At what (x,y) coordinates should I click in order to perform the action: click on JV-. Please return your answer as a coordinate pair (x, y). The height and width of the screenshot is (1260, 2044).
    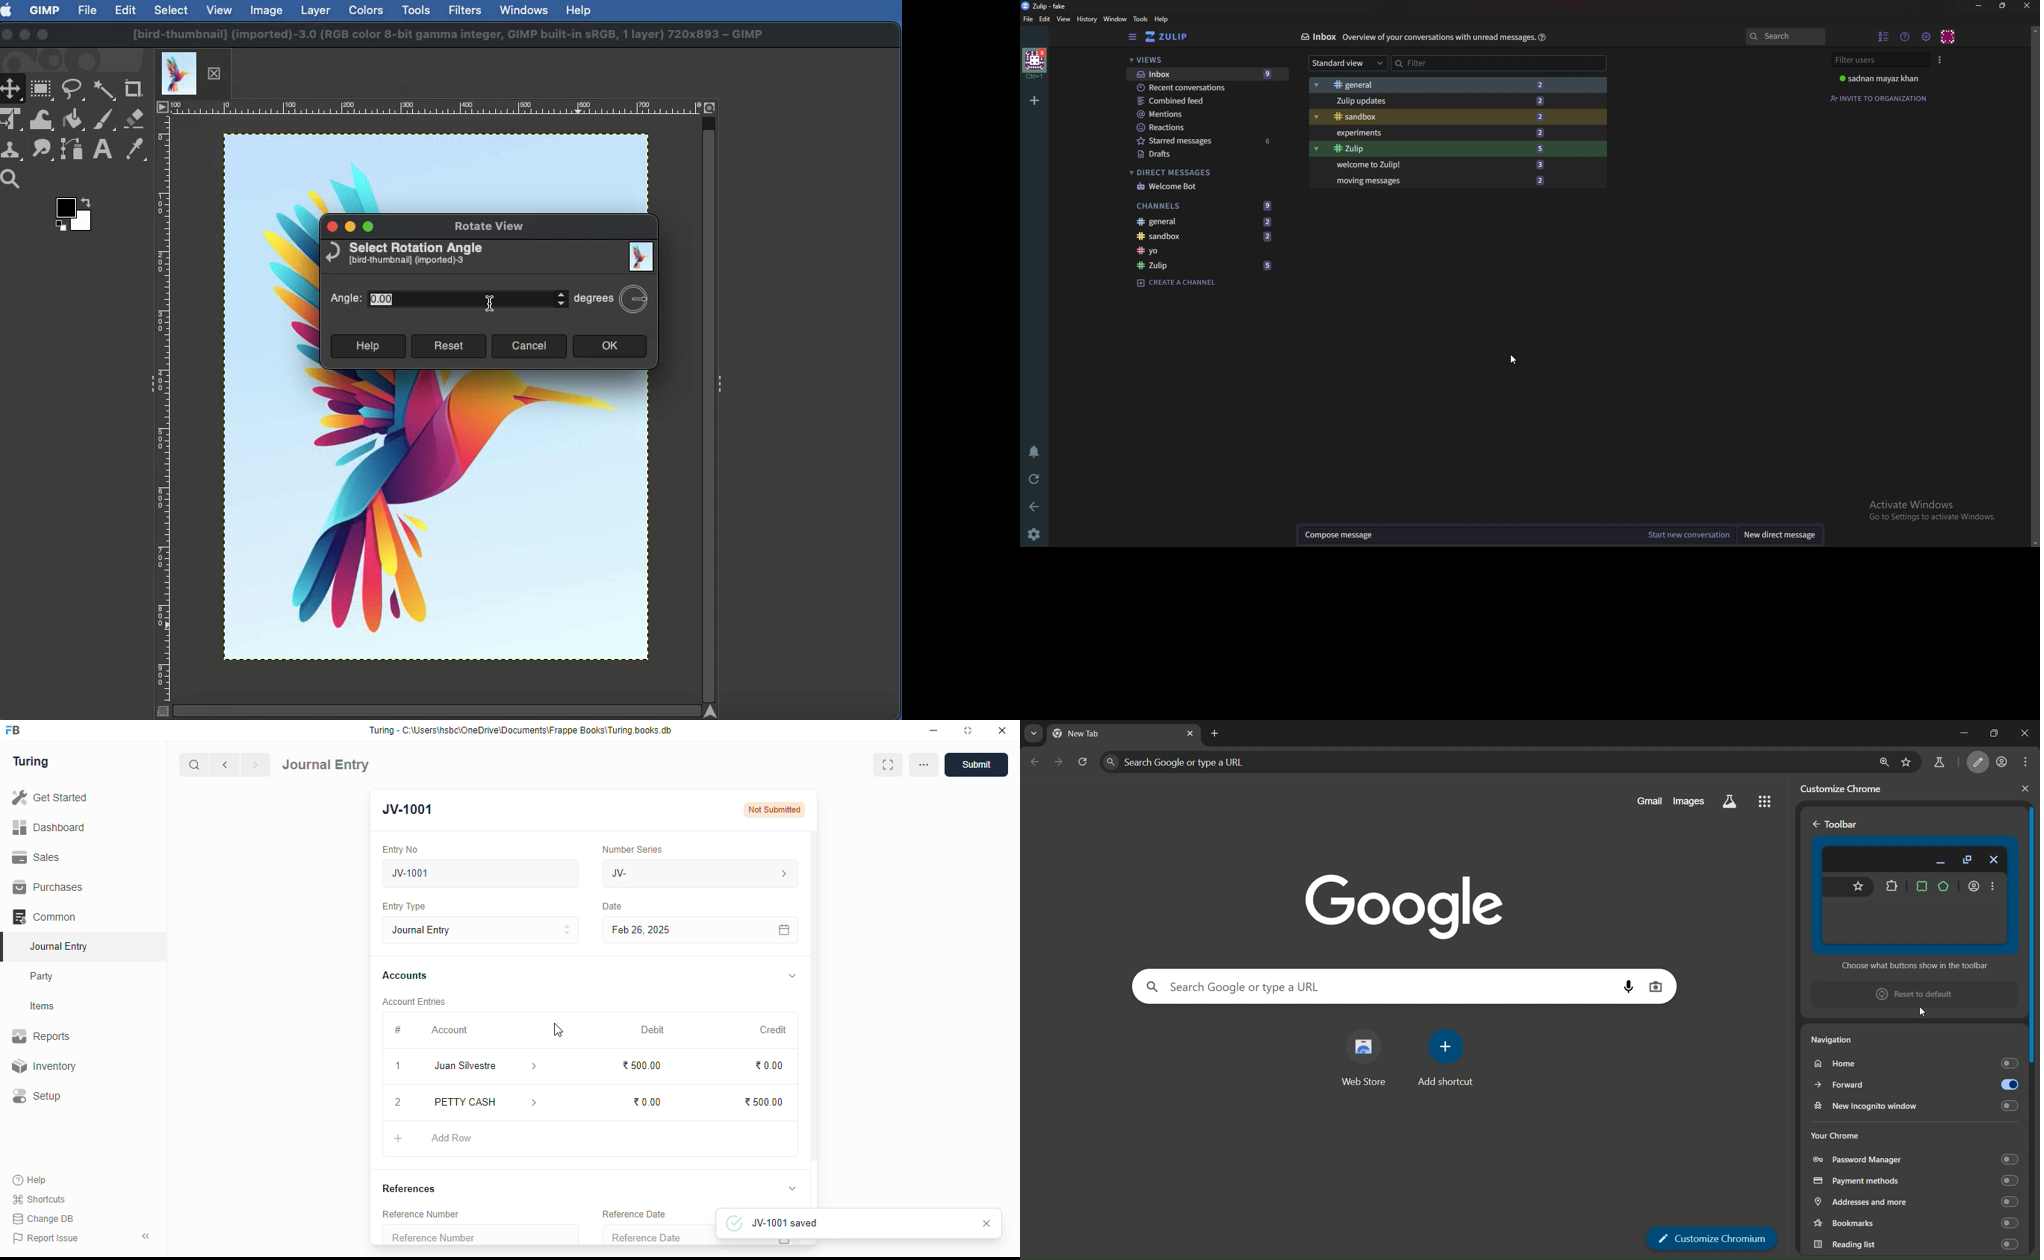
    Looking at the image, I should click on (701, 874).